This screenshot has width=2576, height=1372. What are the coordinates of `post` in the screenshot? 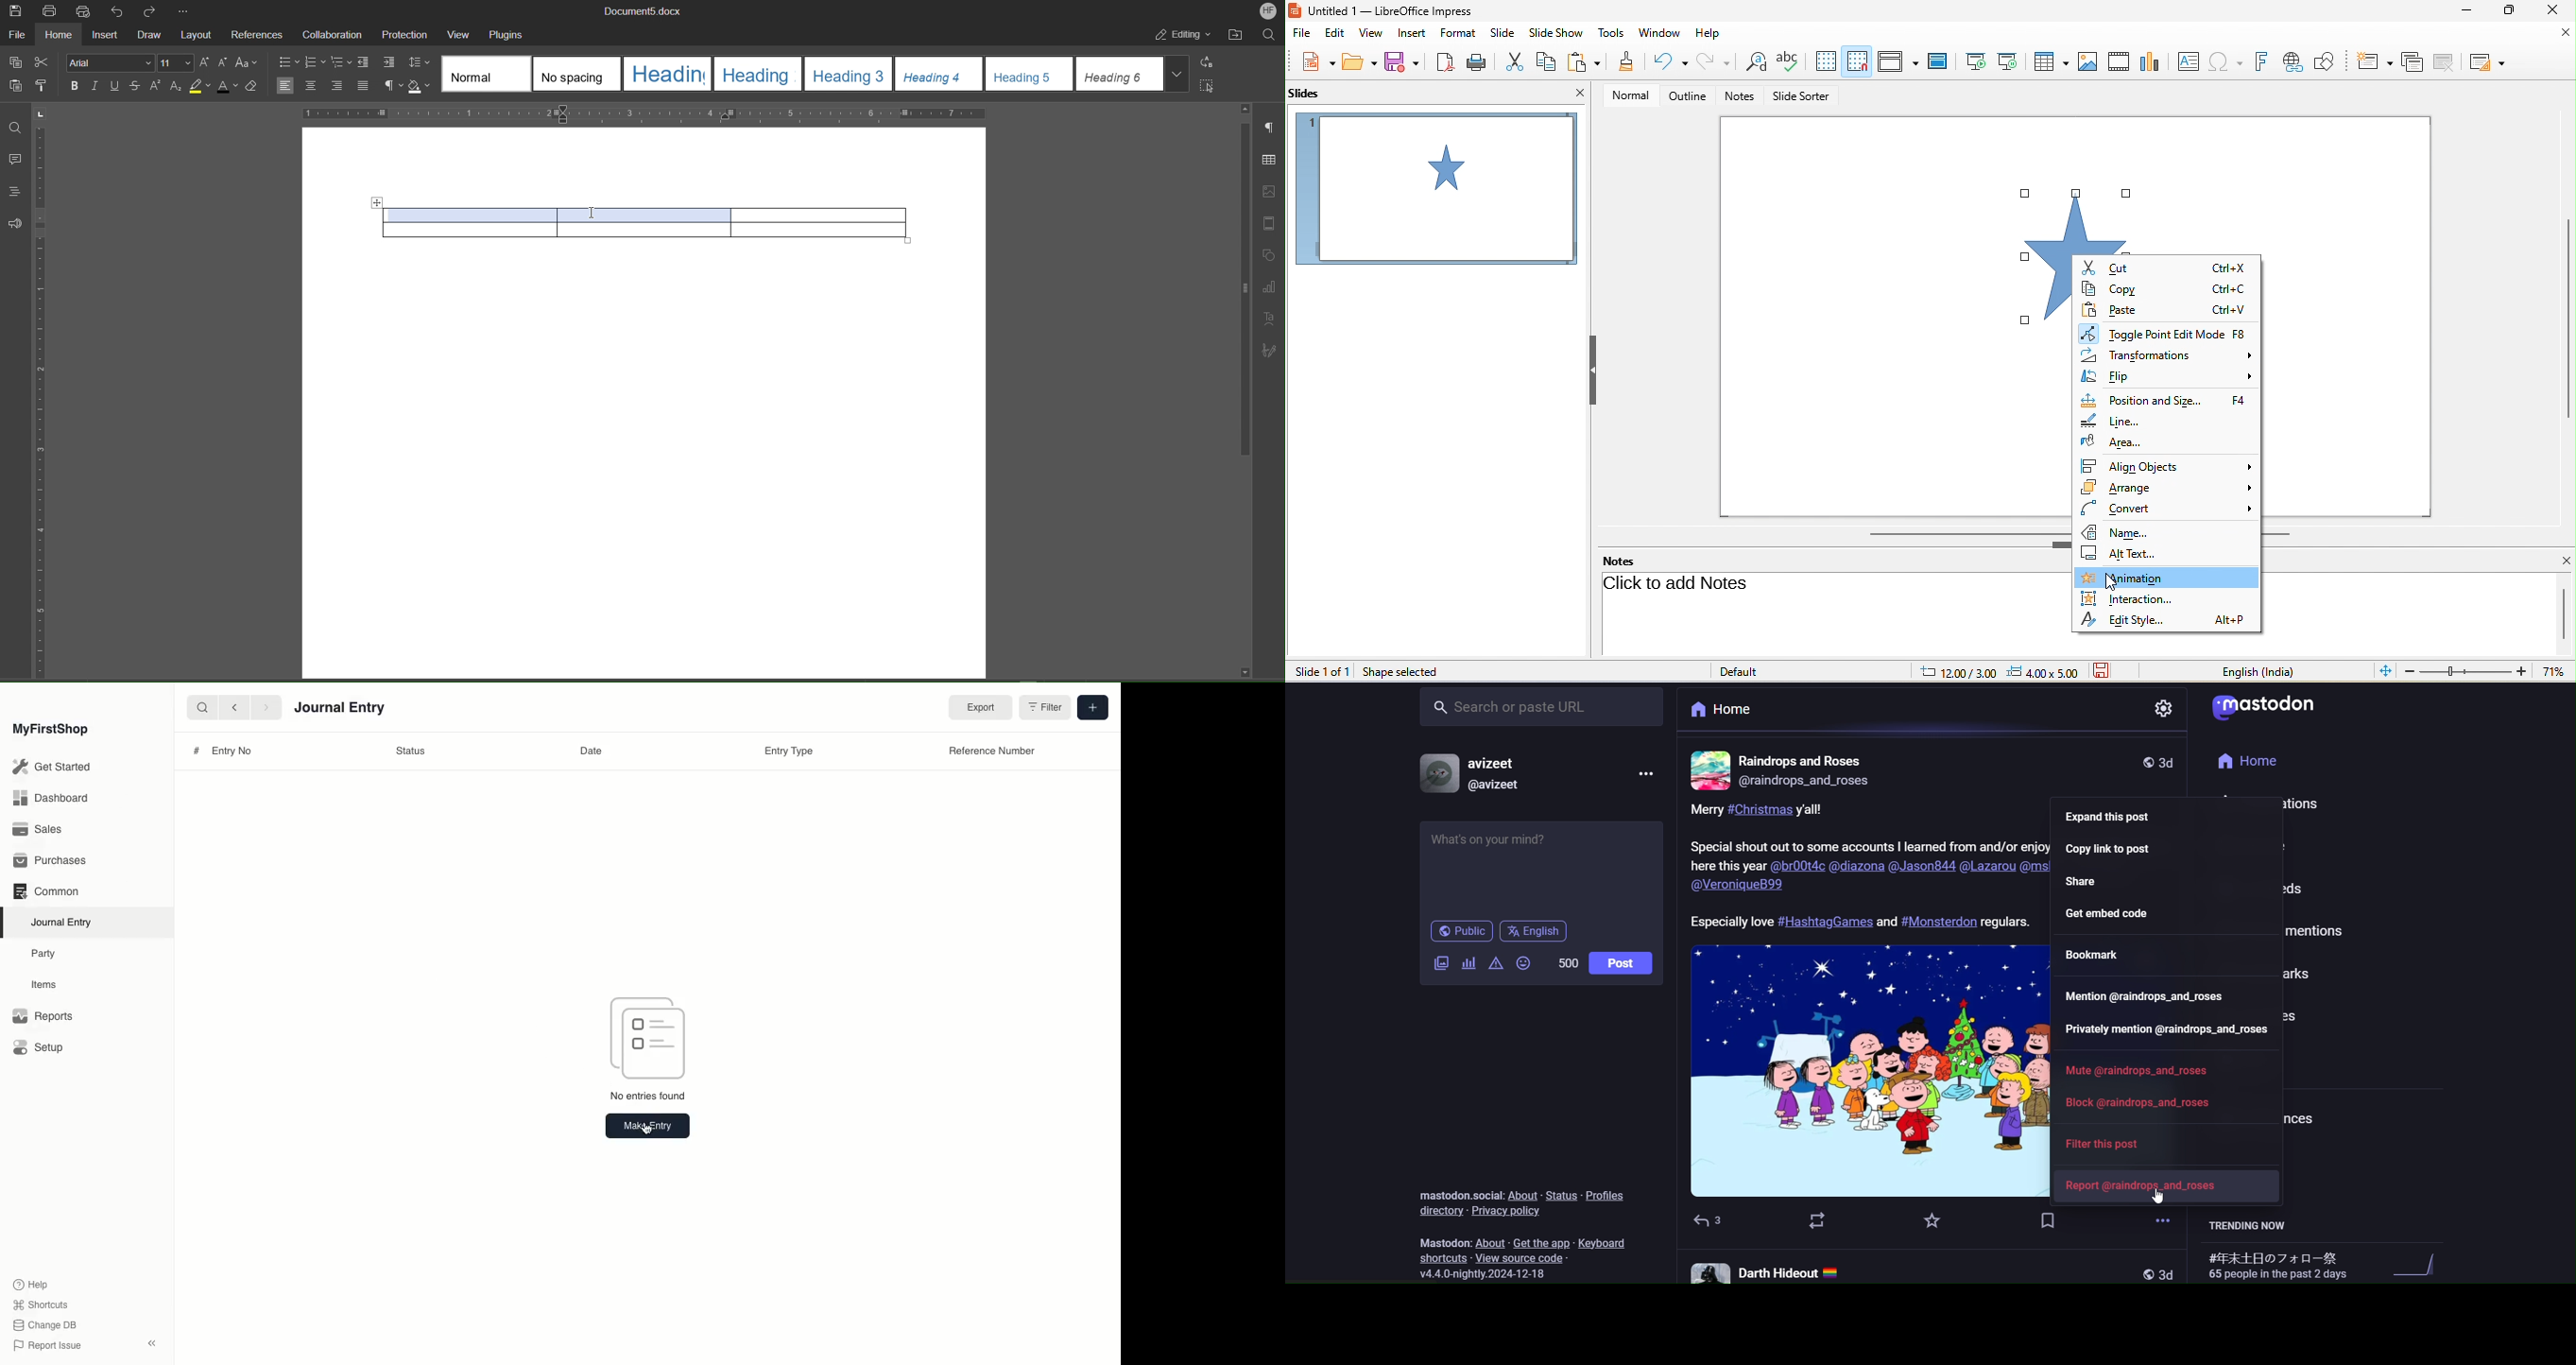 It's located at (1626, 962).